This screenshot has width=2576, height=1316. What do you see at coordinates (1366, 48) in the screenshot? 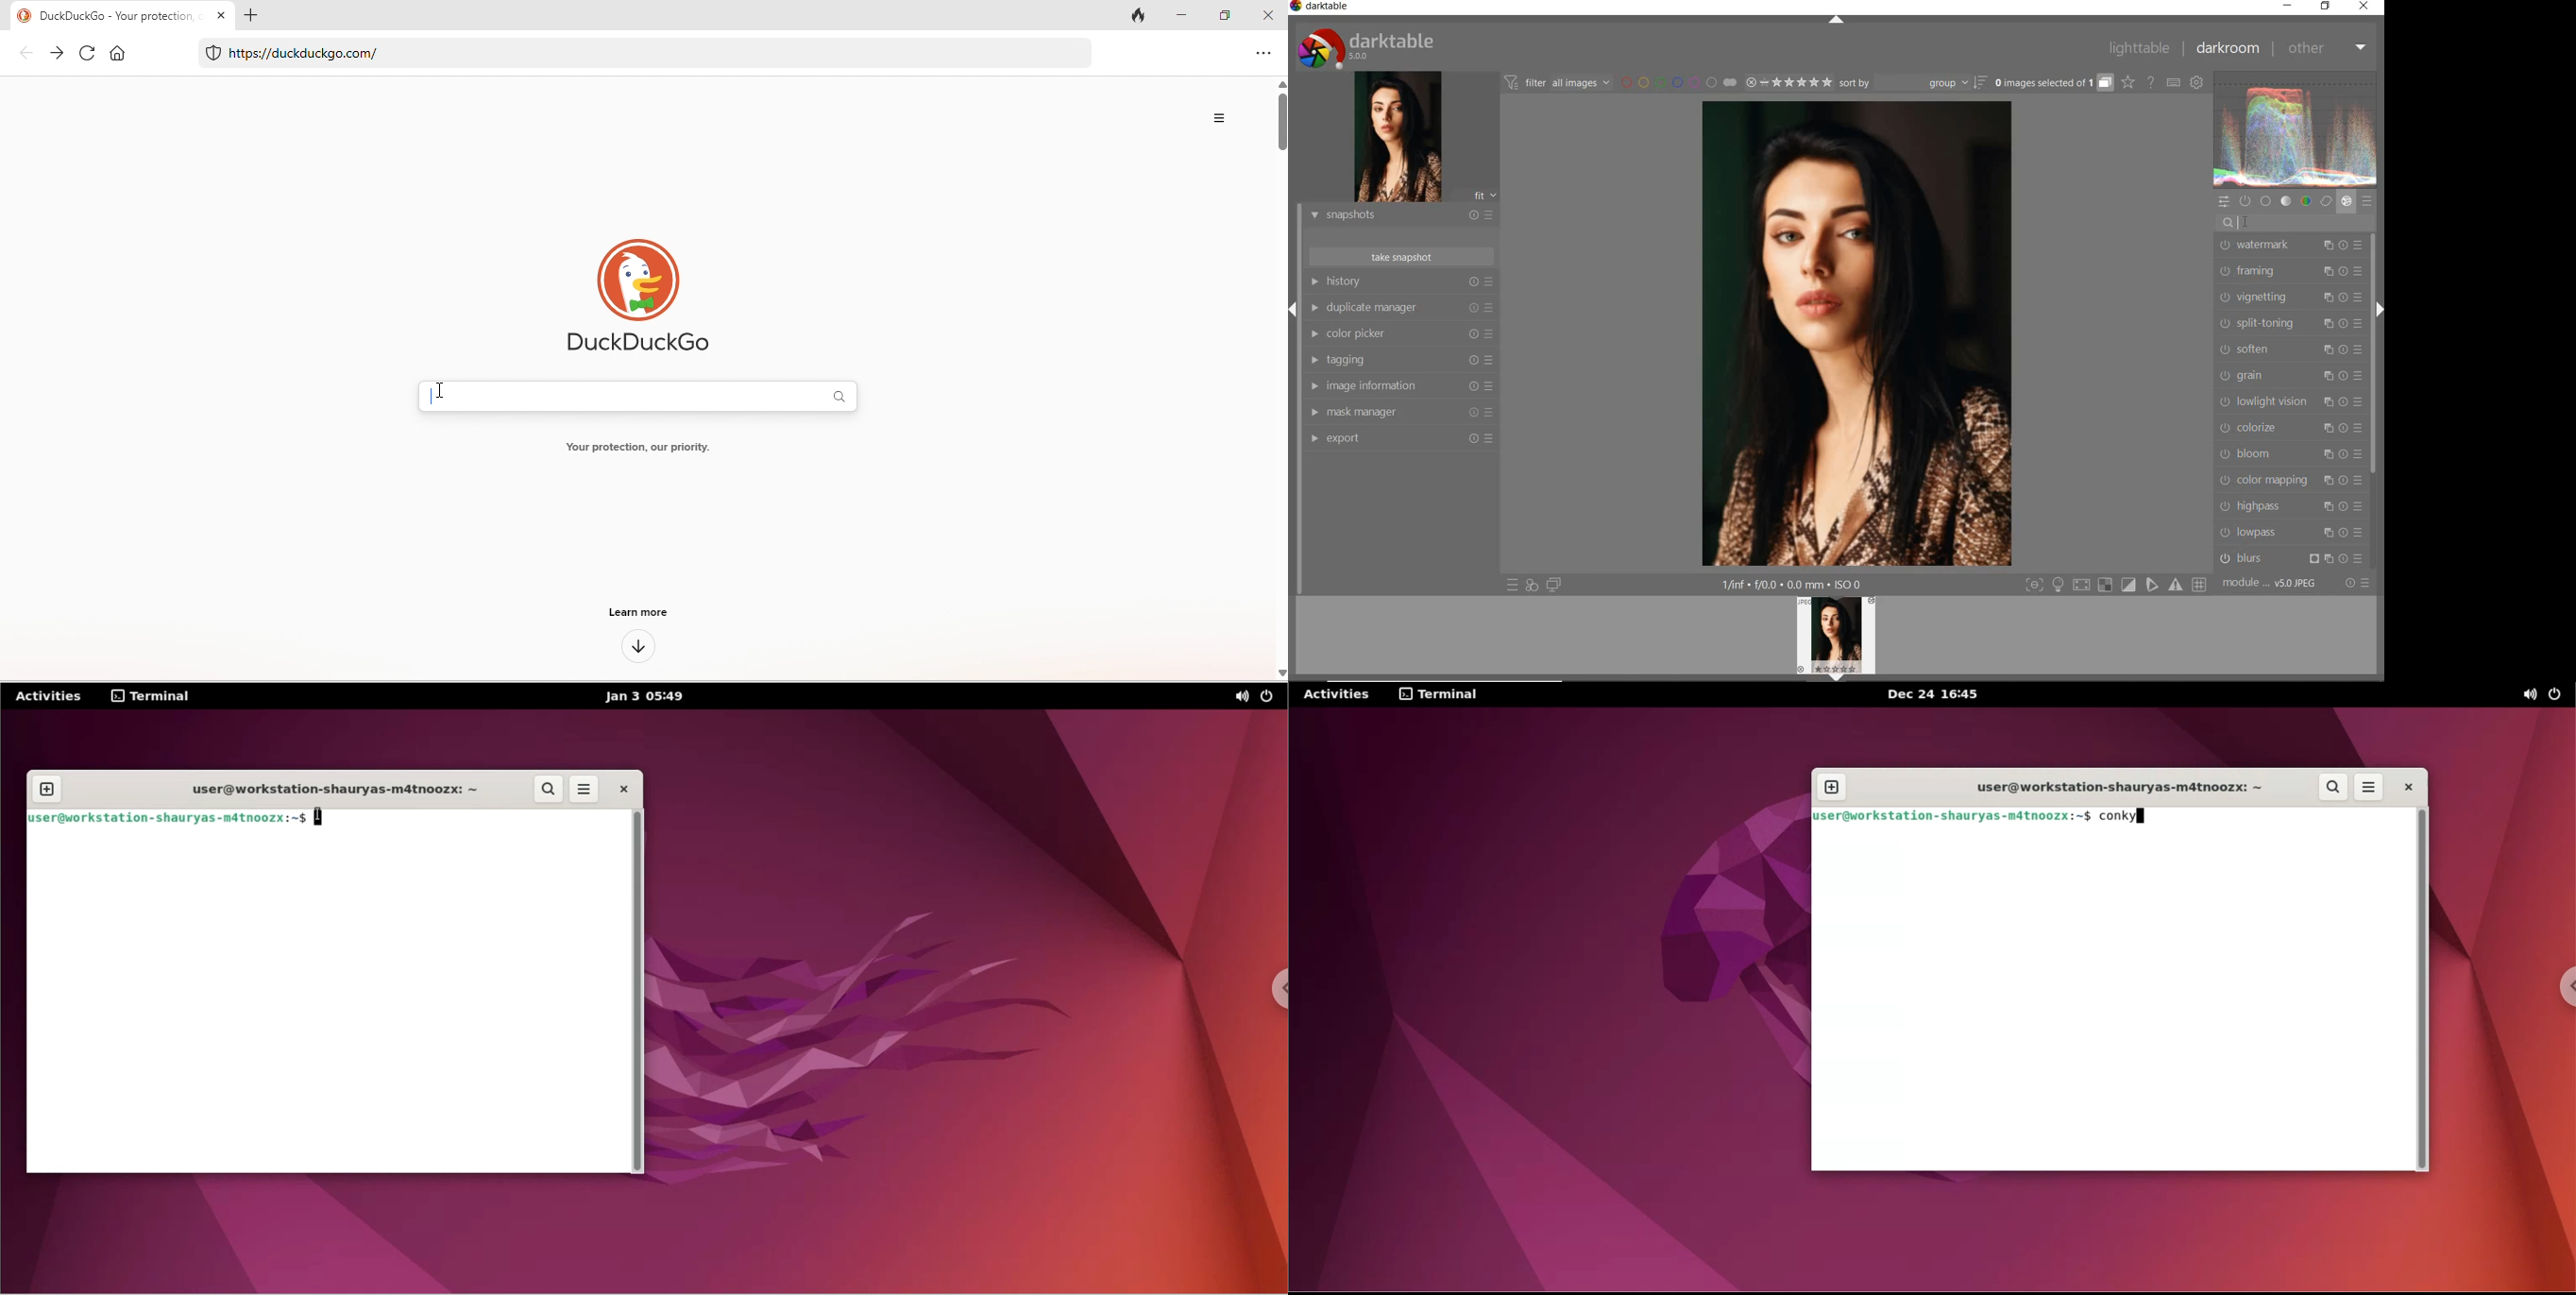
I see `Darktable 5.0.0` at bounding box center [1366, 48].